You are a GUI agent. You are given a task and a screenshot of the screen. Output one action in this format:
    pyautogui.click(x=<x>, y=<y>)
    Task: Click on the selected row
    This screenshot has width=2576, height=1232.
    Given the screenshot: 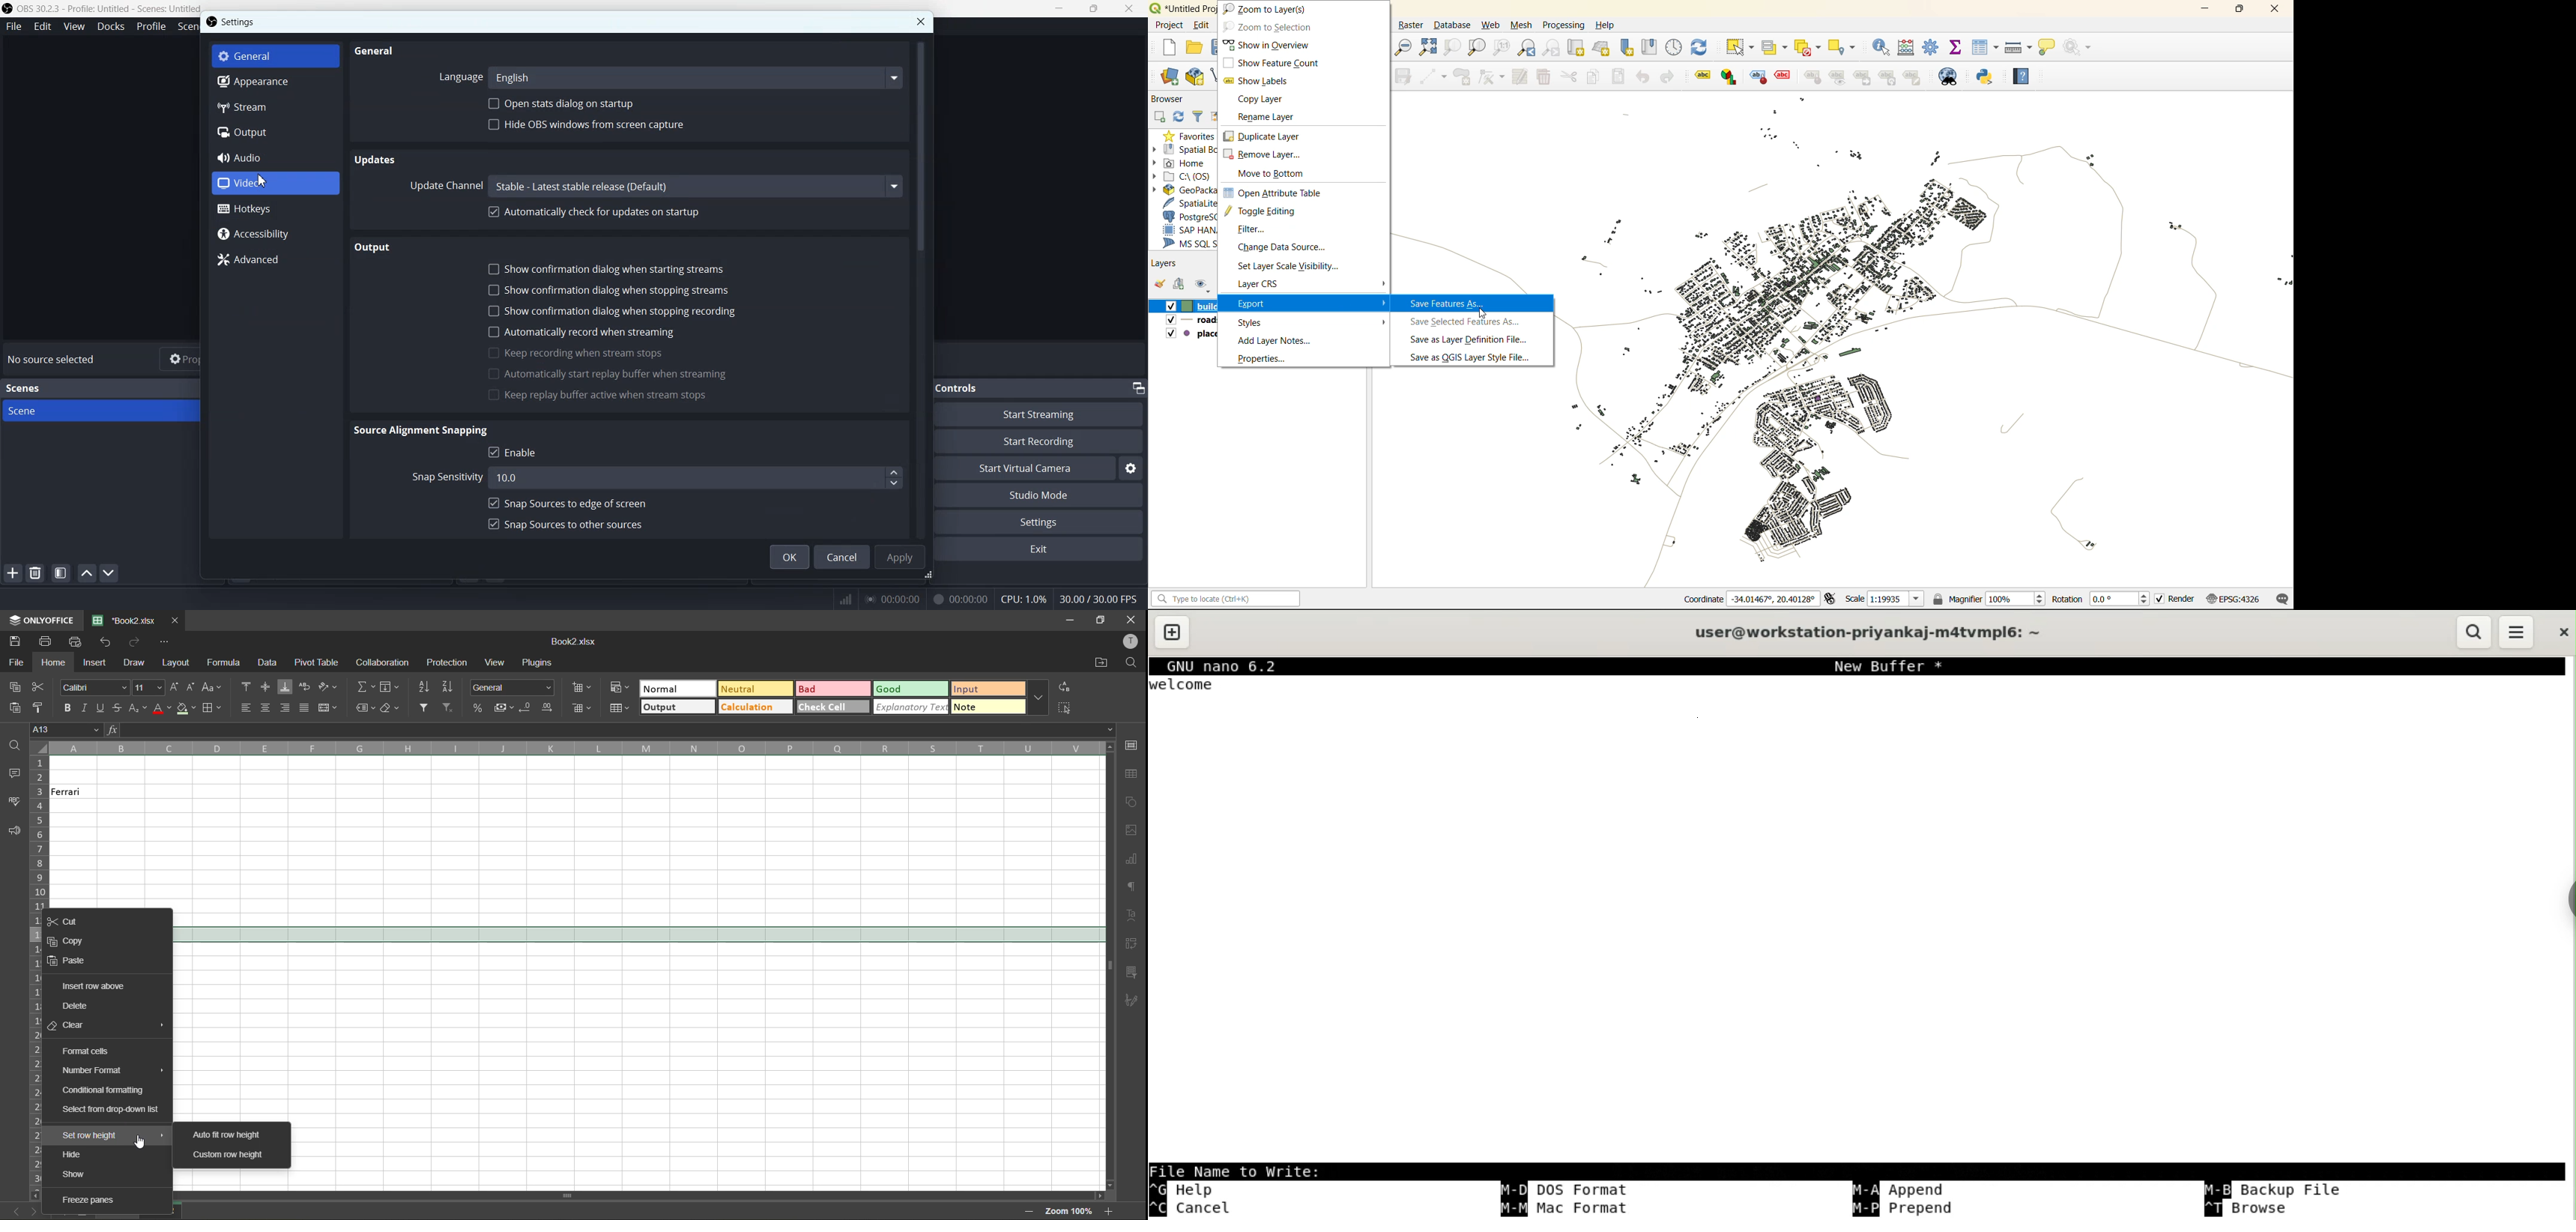 What is the action you would take?
    pyautogui.click(x=635, y=934)
    